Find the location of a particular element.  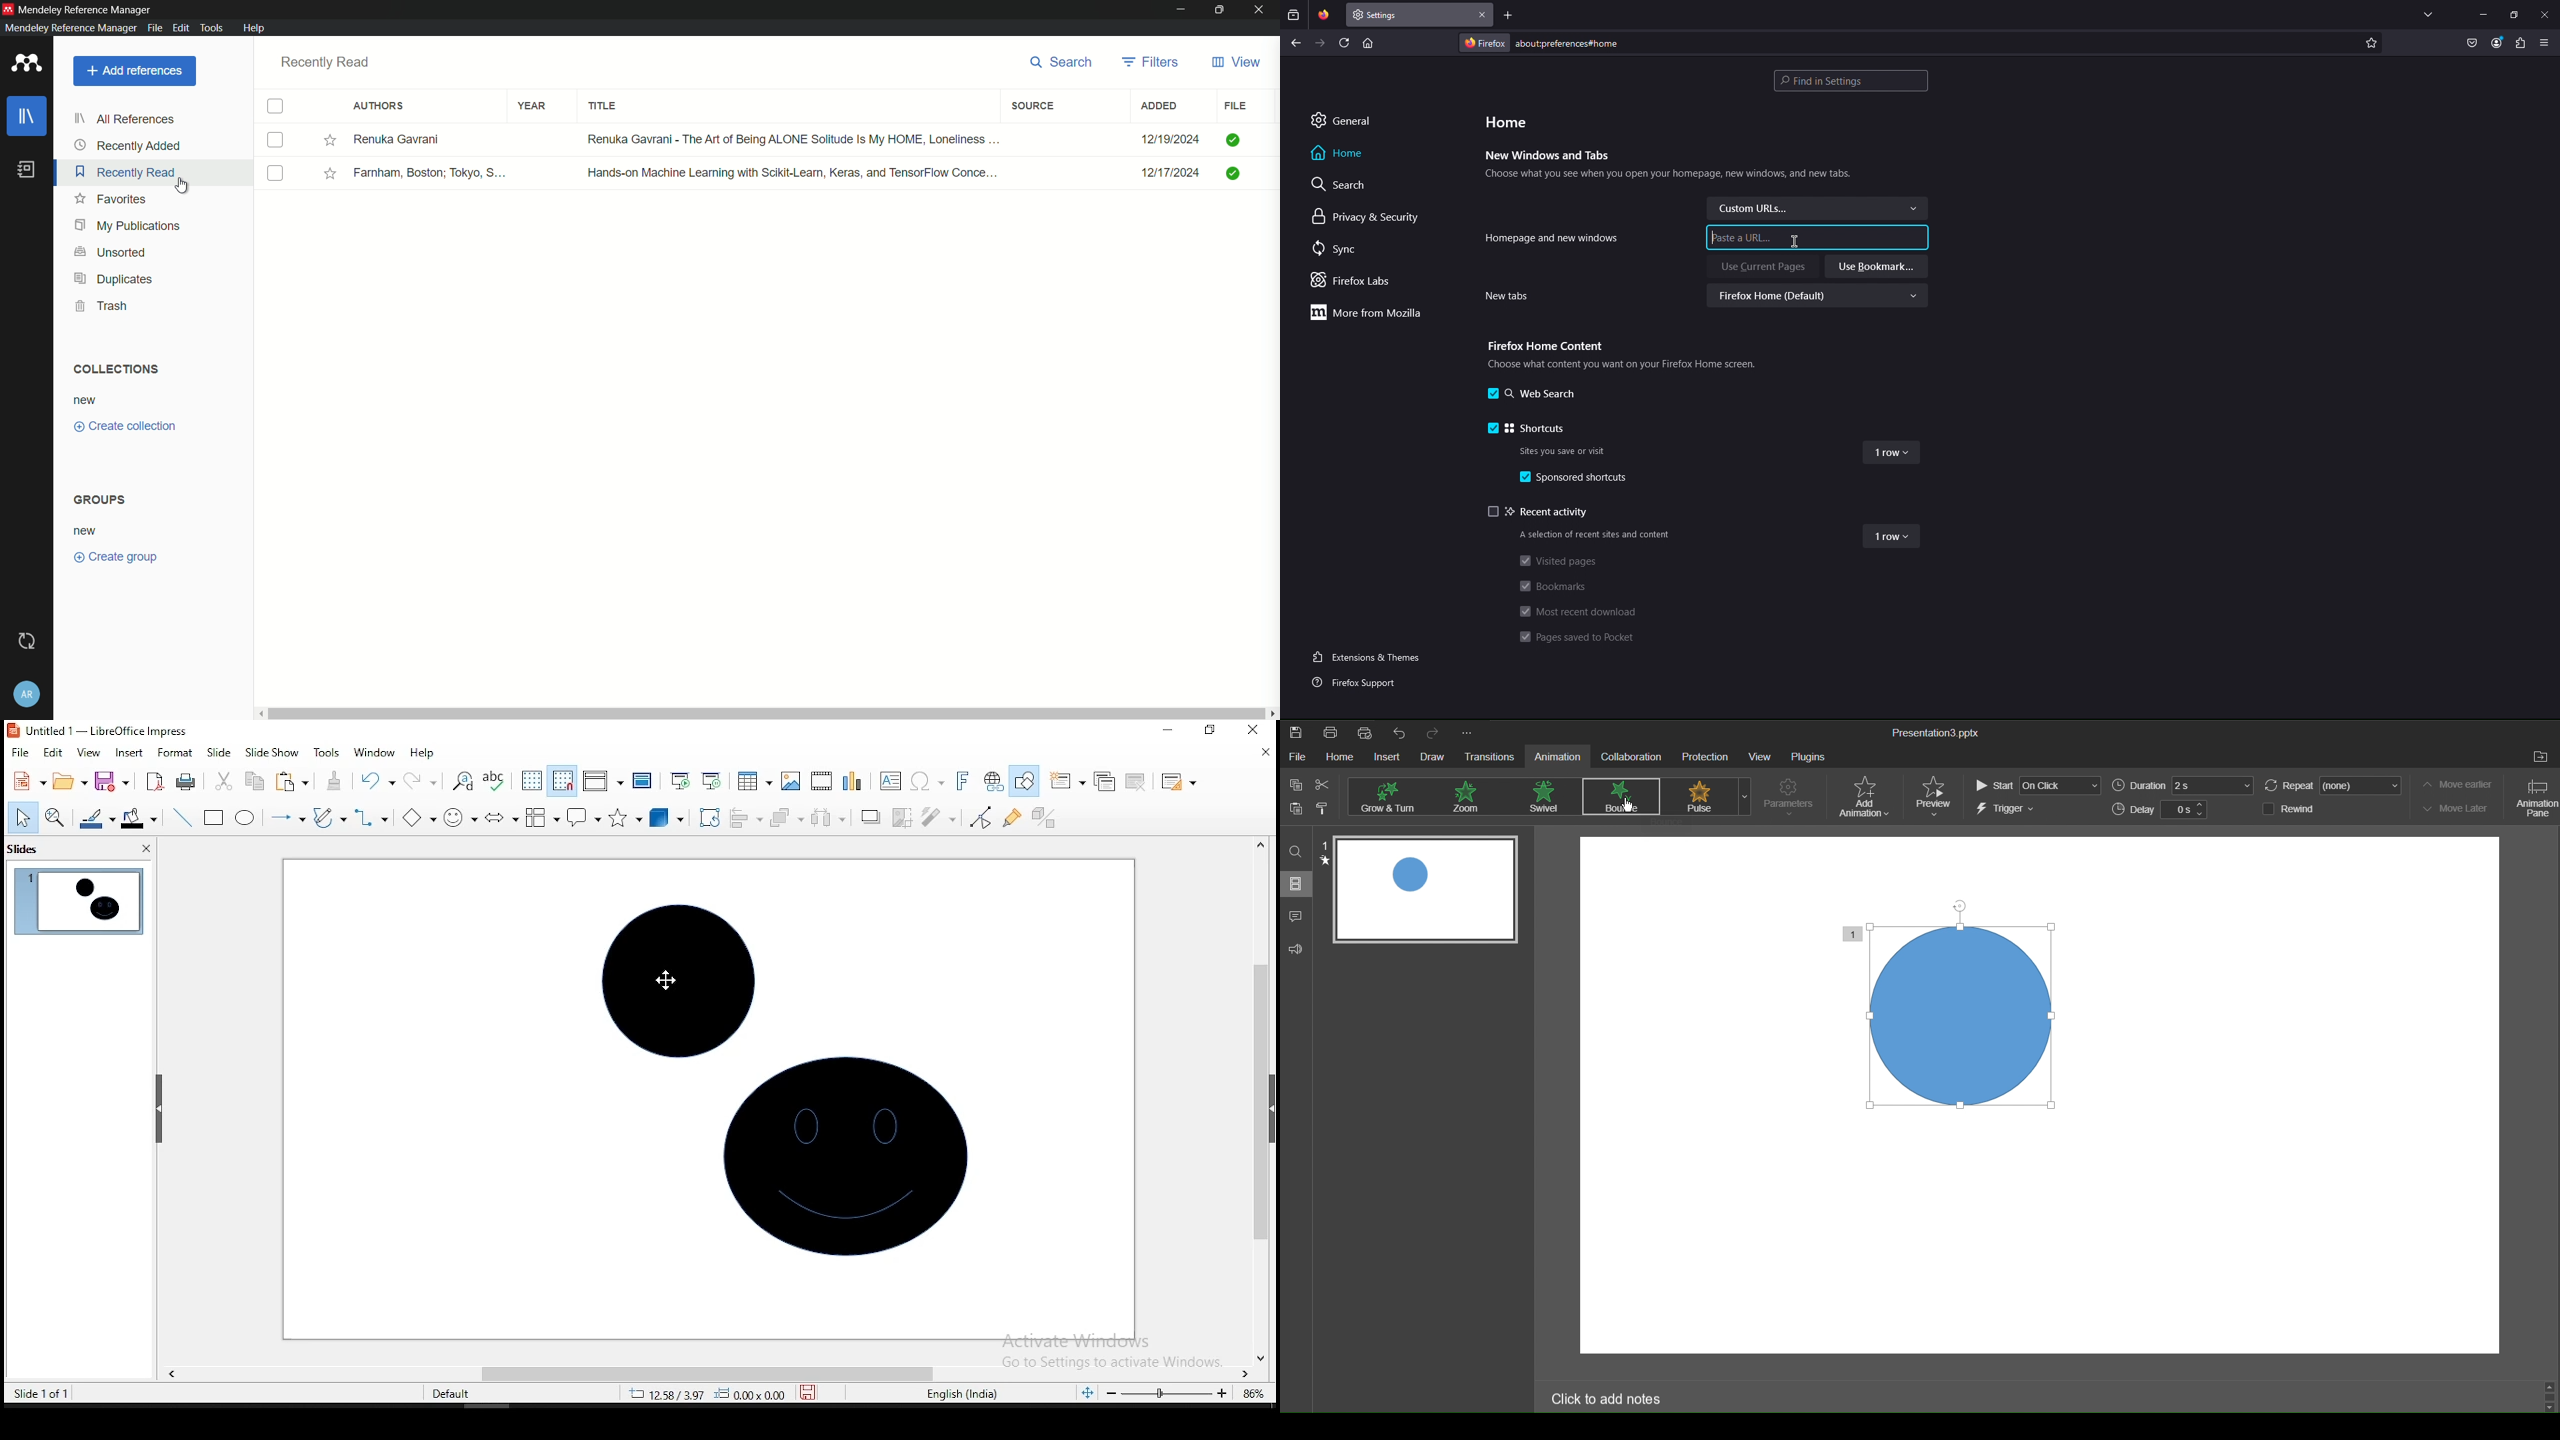

distribute is located at coordinates (827, 818).